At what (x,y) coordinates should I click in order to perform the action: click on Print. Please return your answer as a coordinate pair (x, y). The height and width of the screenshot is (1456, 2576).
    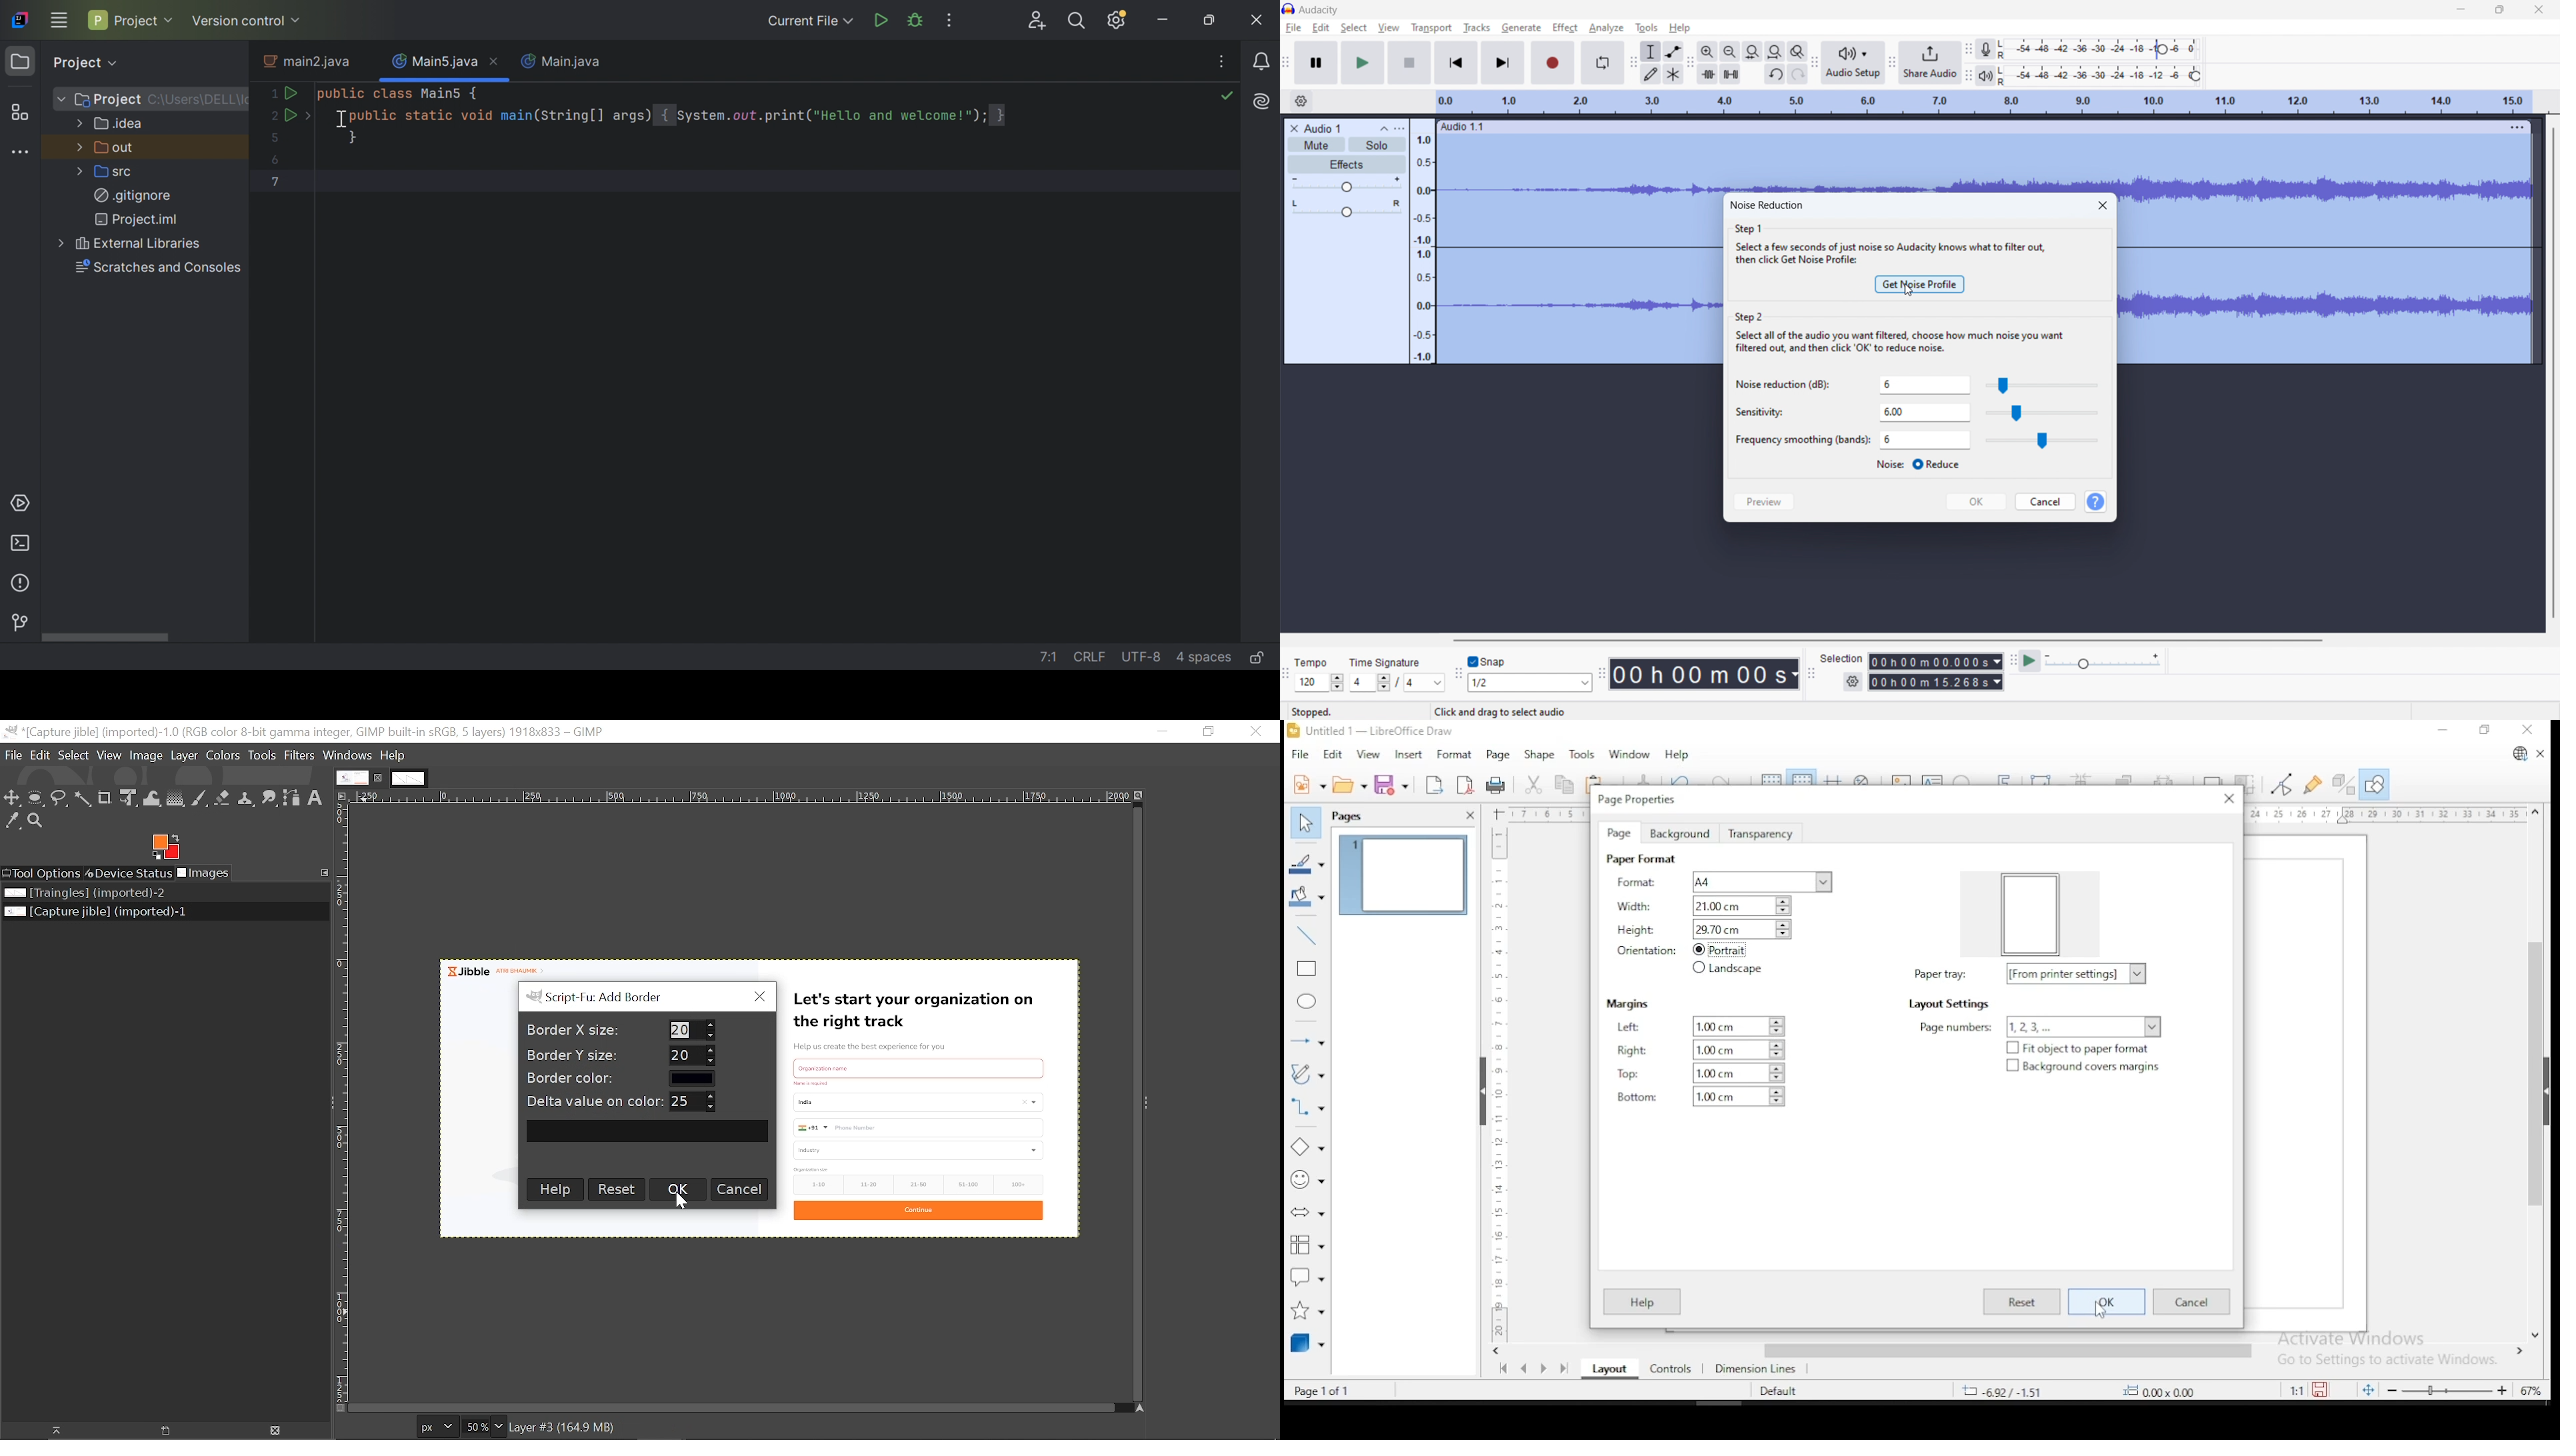
    Looking at the image, I should click on (1496, 784).